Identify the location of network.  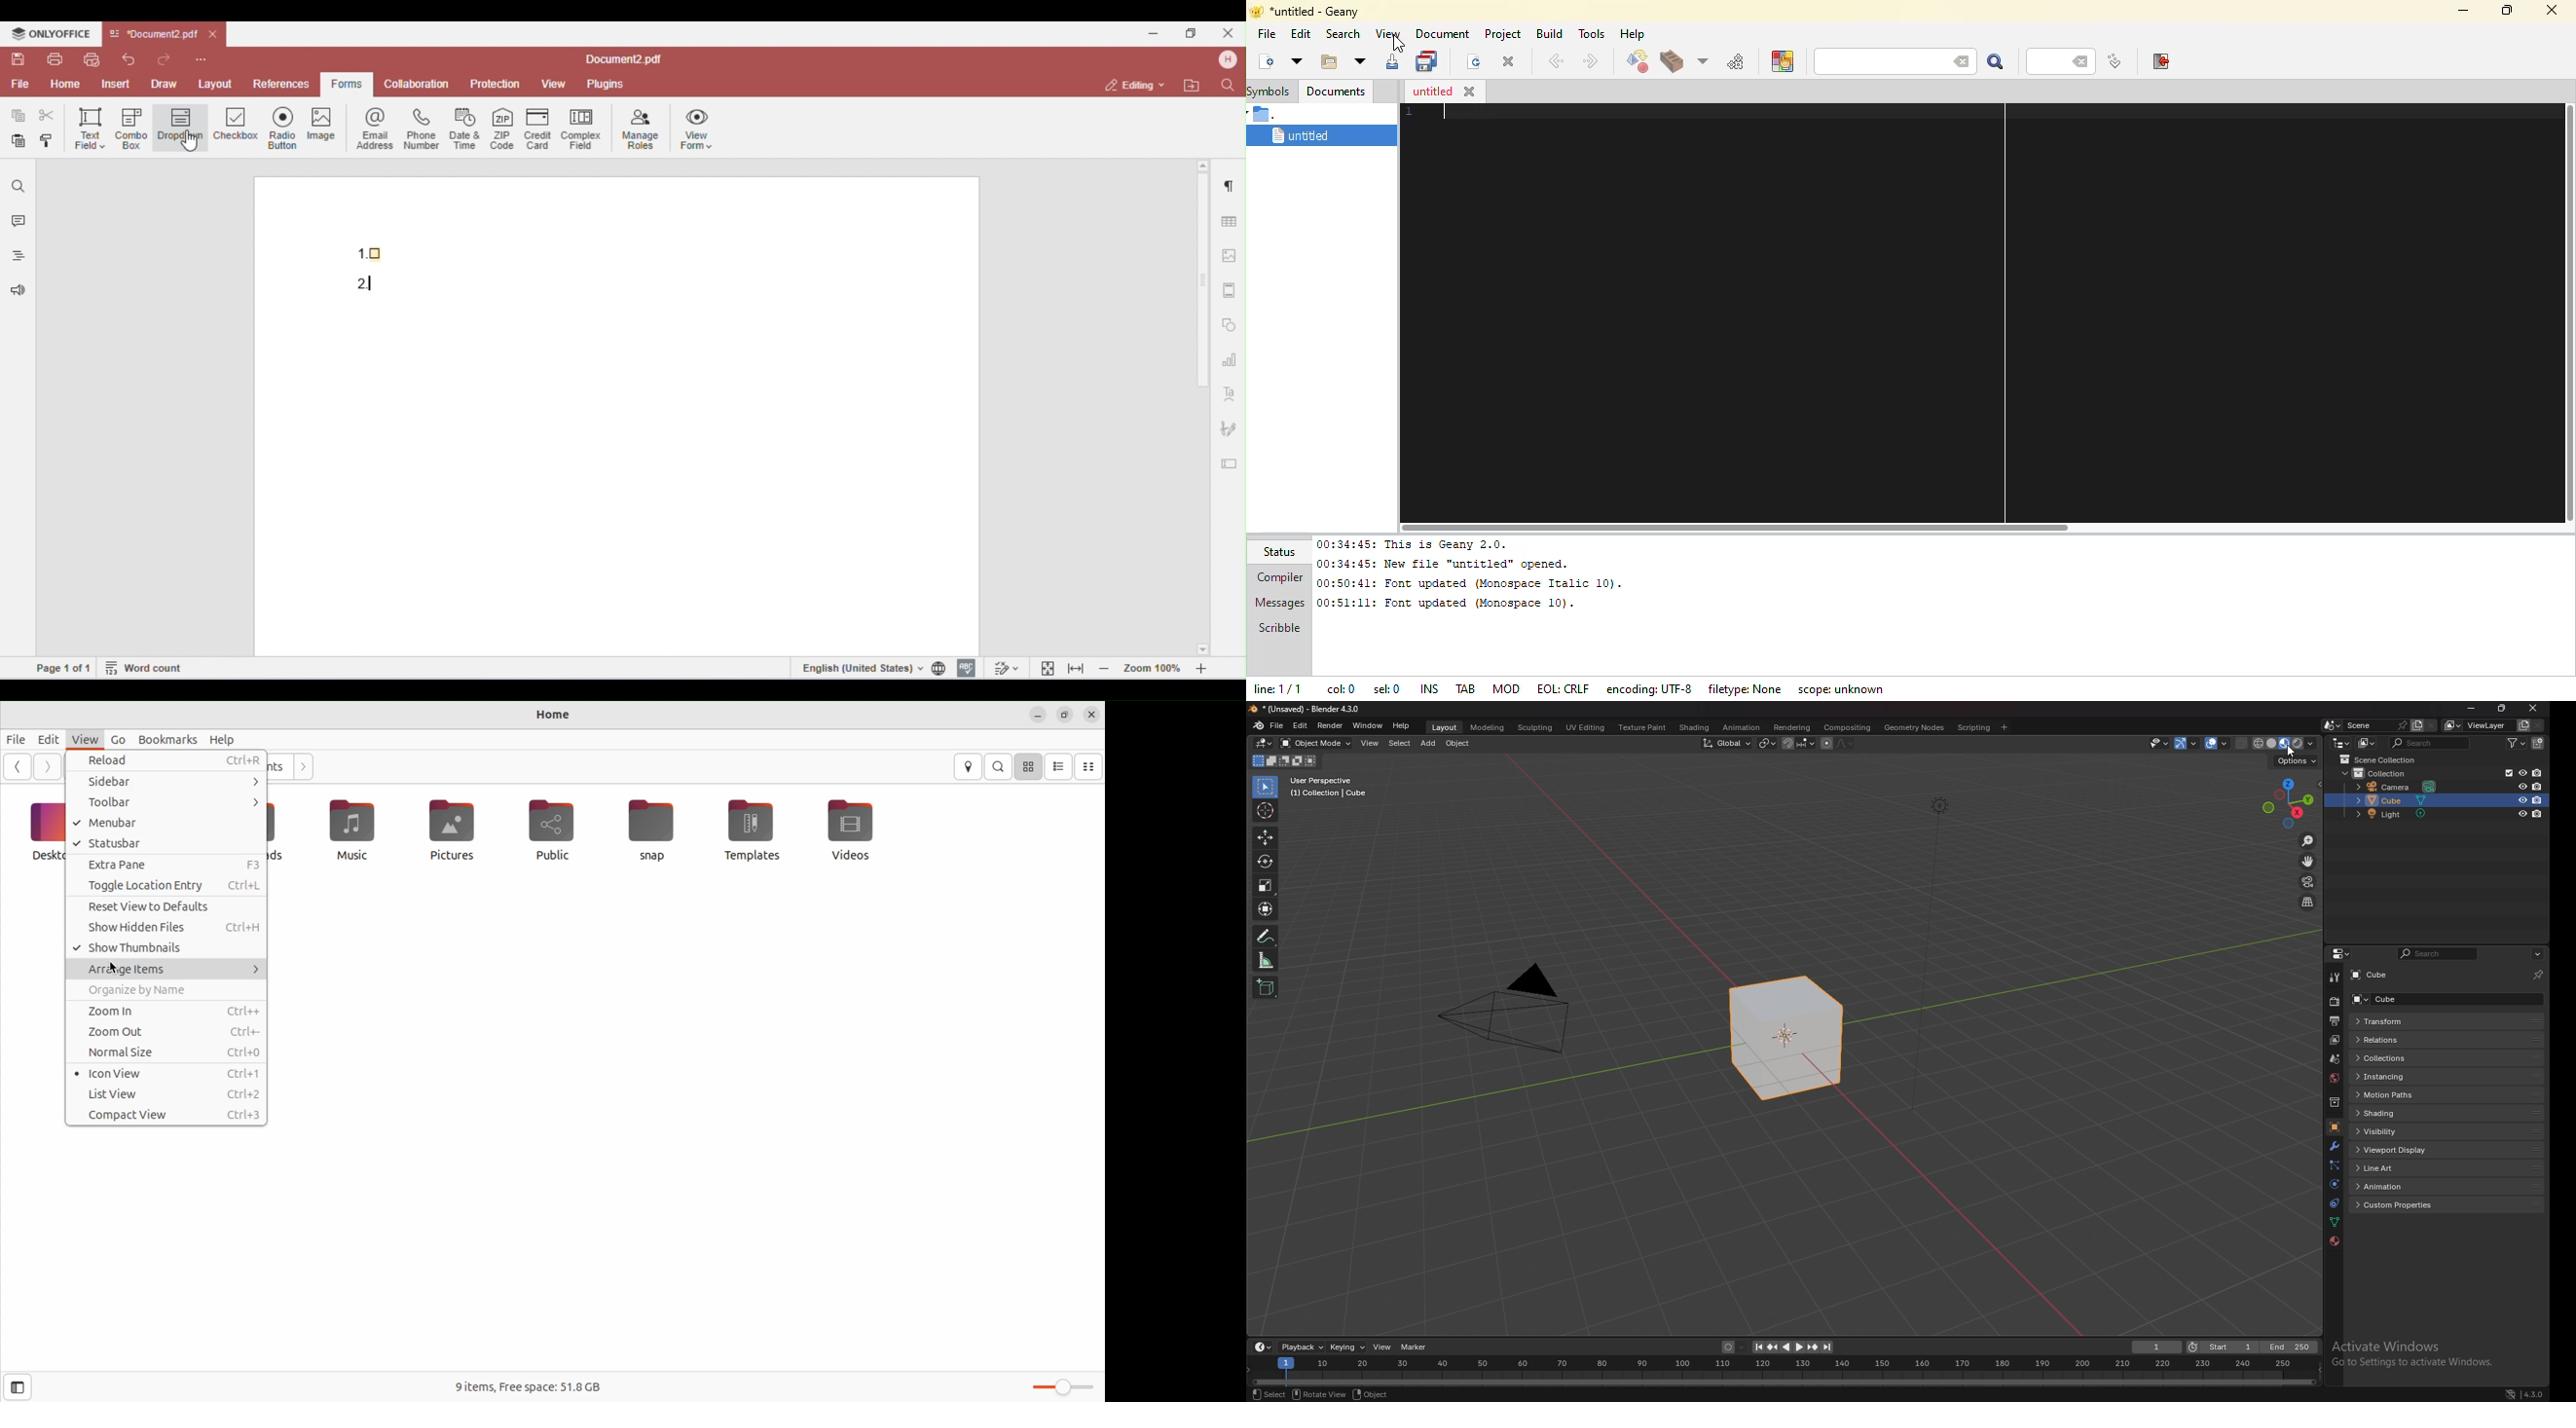
(2511, 1393).